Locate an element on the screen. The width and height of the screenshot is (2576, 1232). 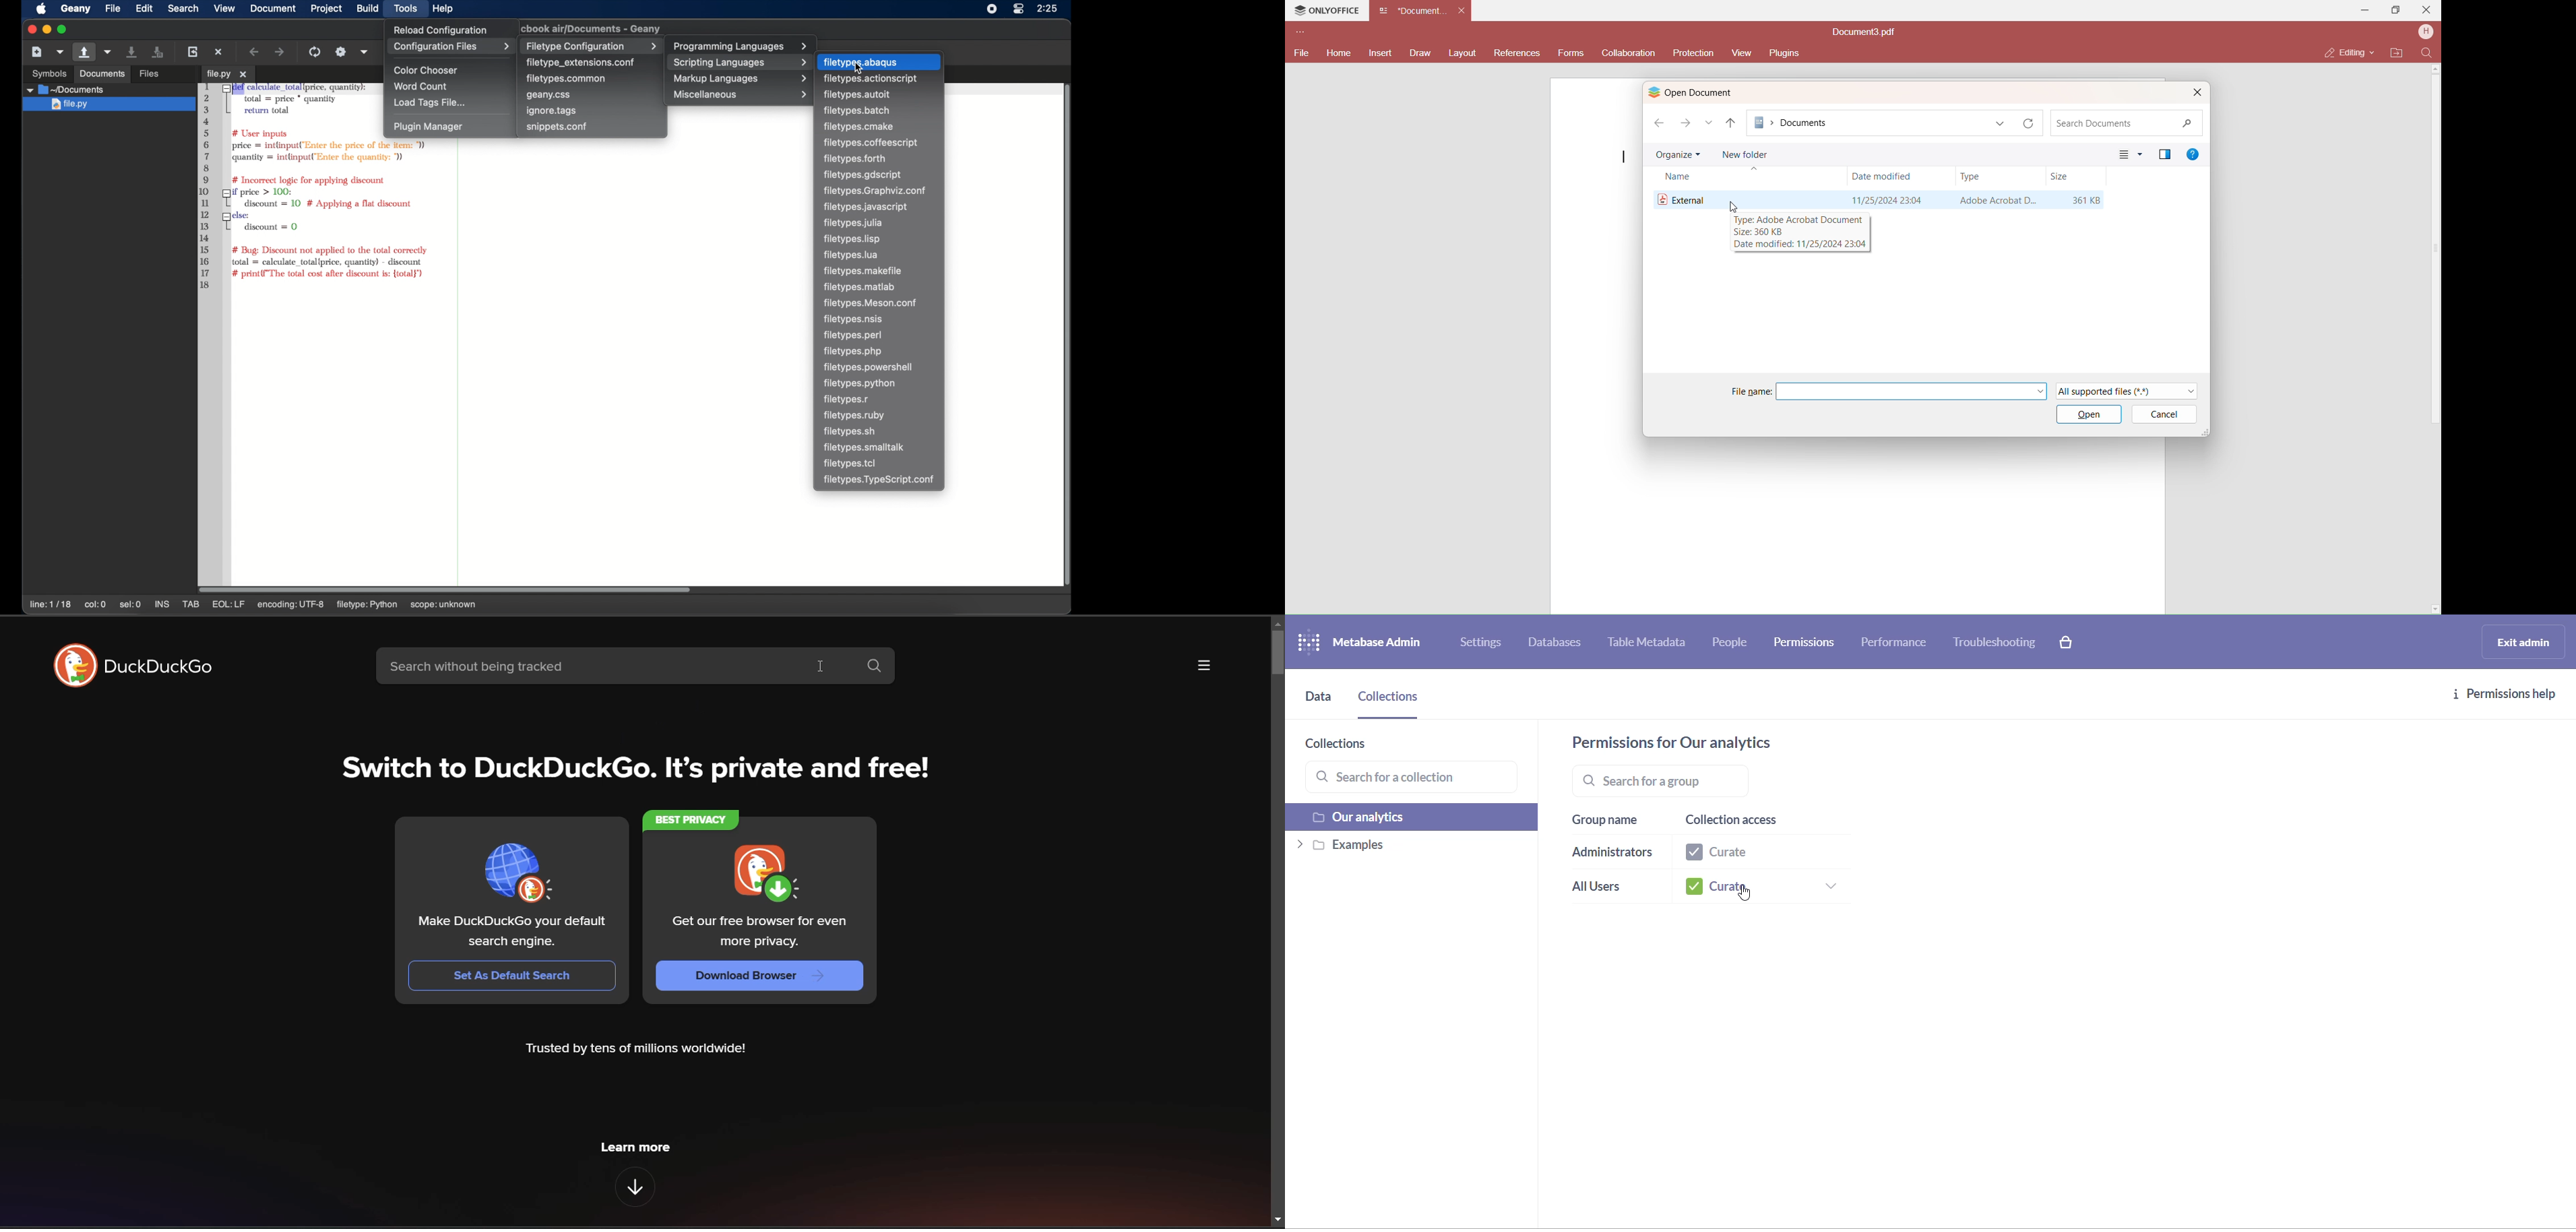
filetype_extensions.conf is located at coordinates (580, 63).